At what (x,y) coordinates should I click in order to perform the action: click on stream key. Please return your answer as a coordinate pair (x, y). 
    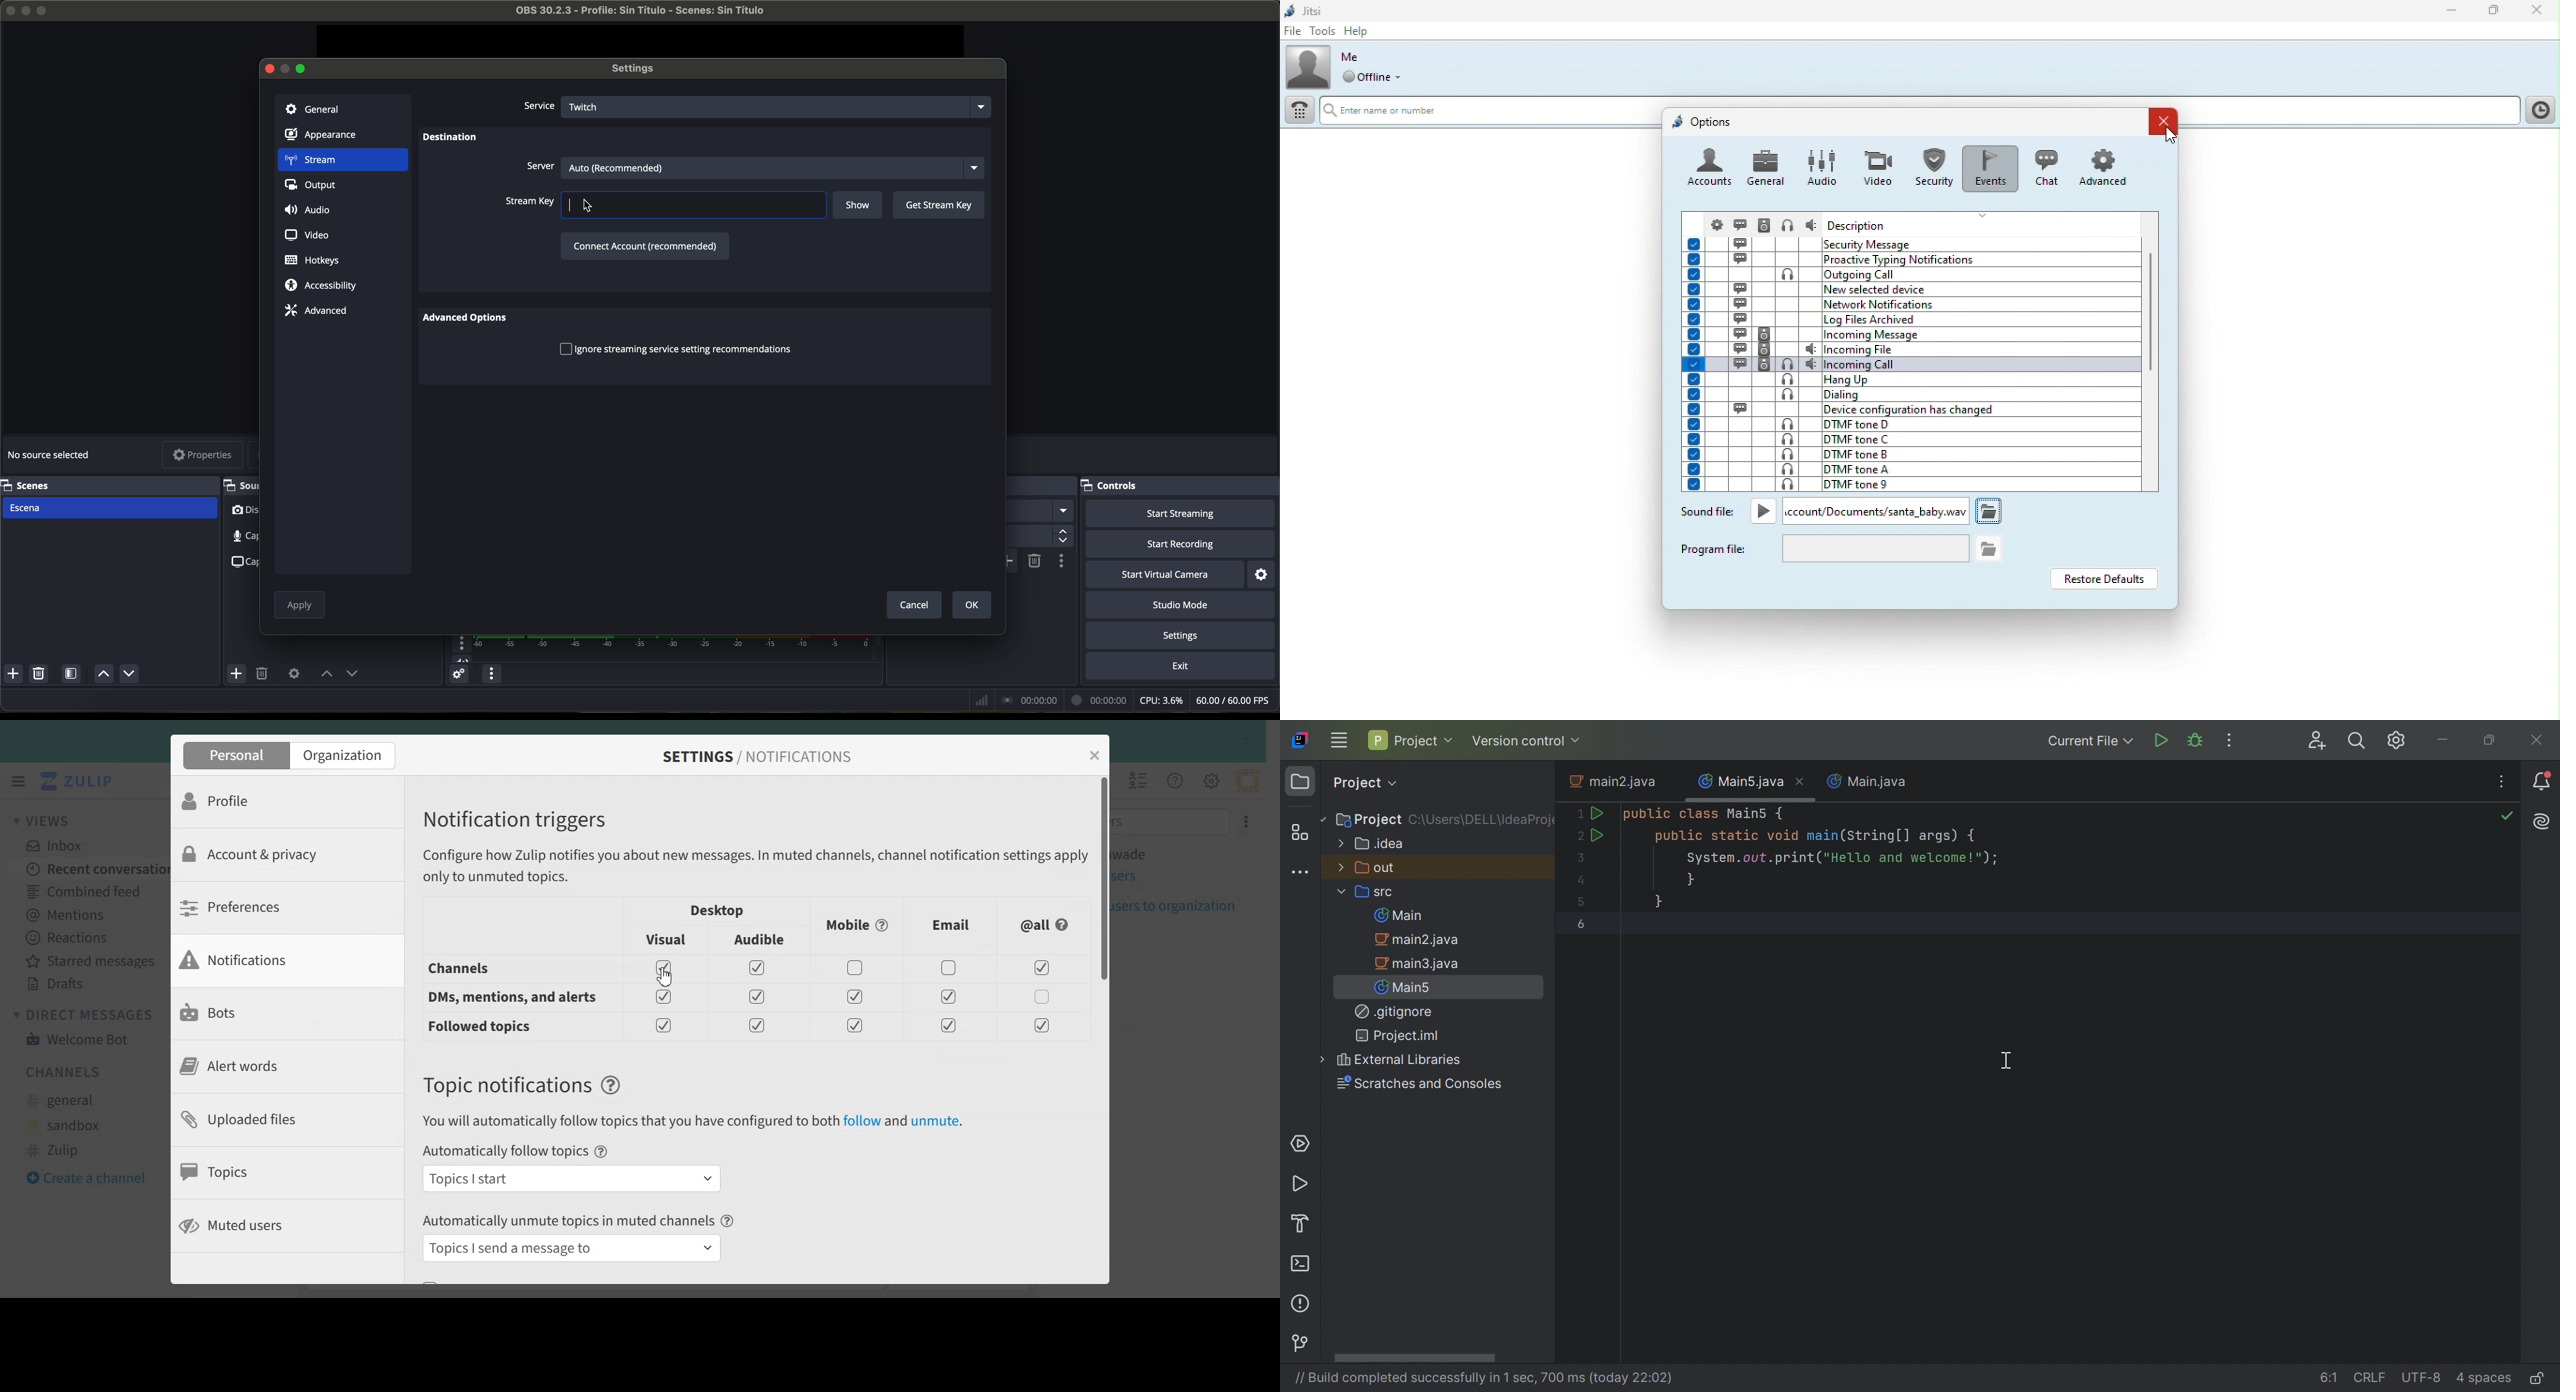
    Looking at the image, I should click on (665, 205).